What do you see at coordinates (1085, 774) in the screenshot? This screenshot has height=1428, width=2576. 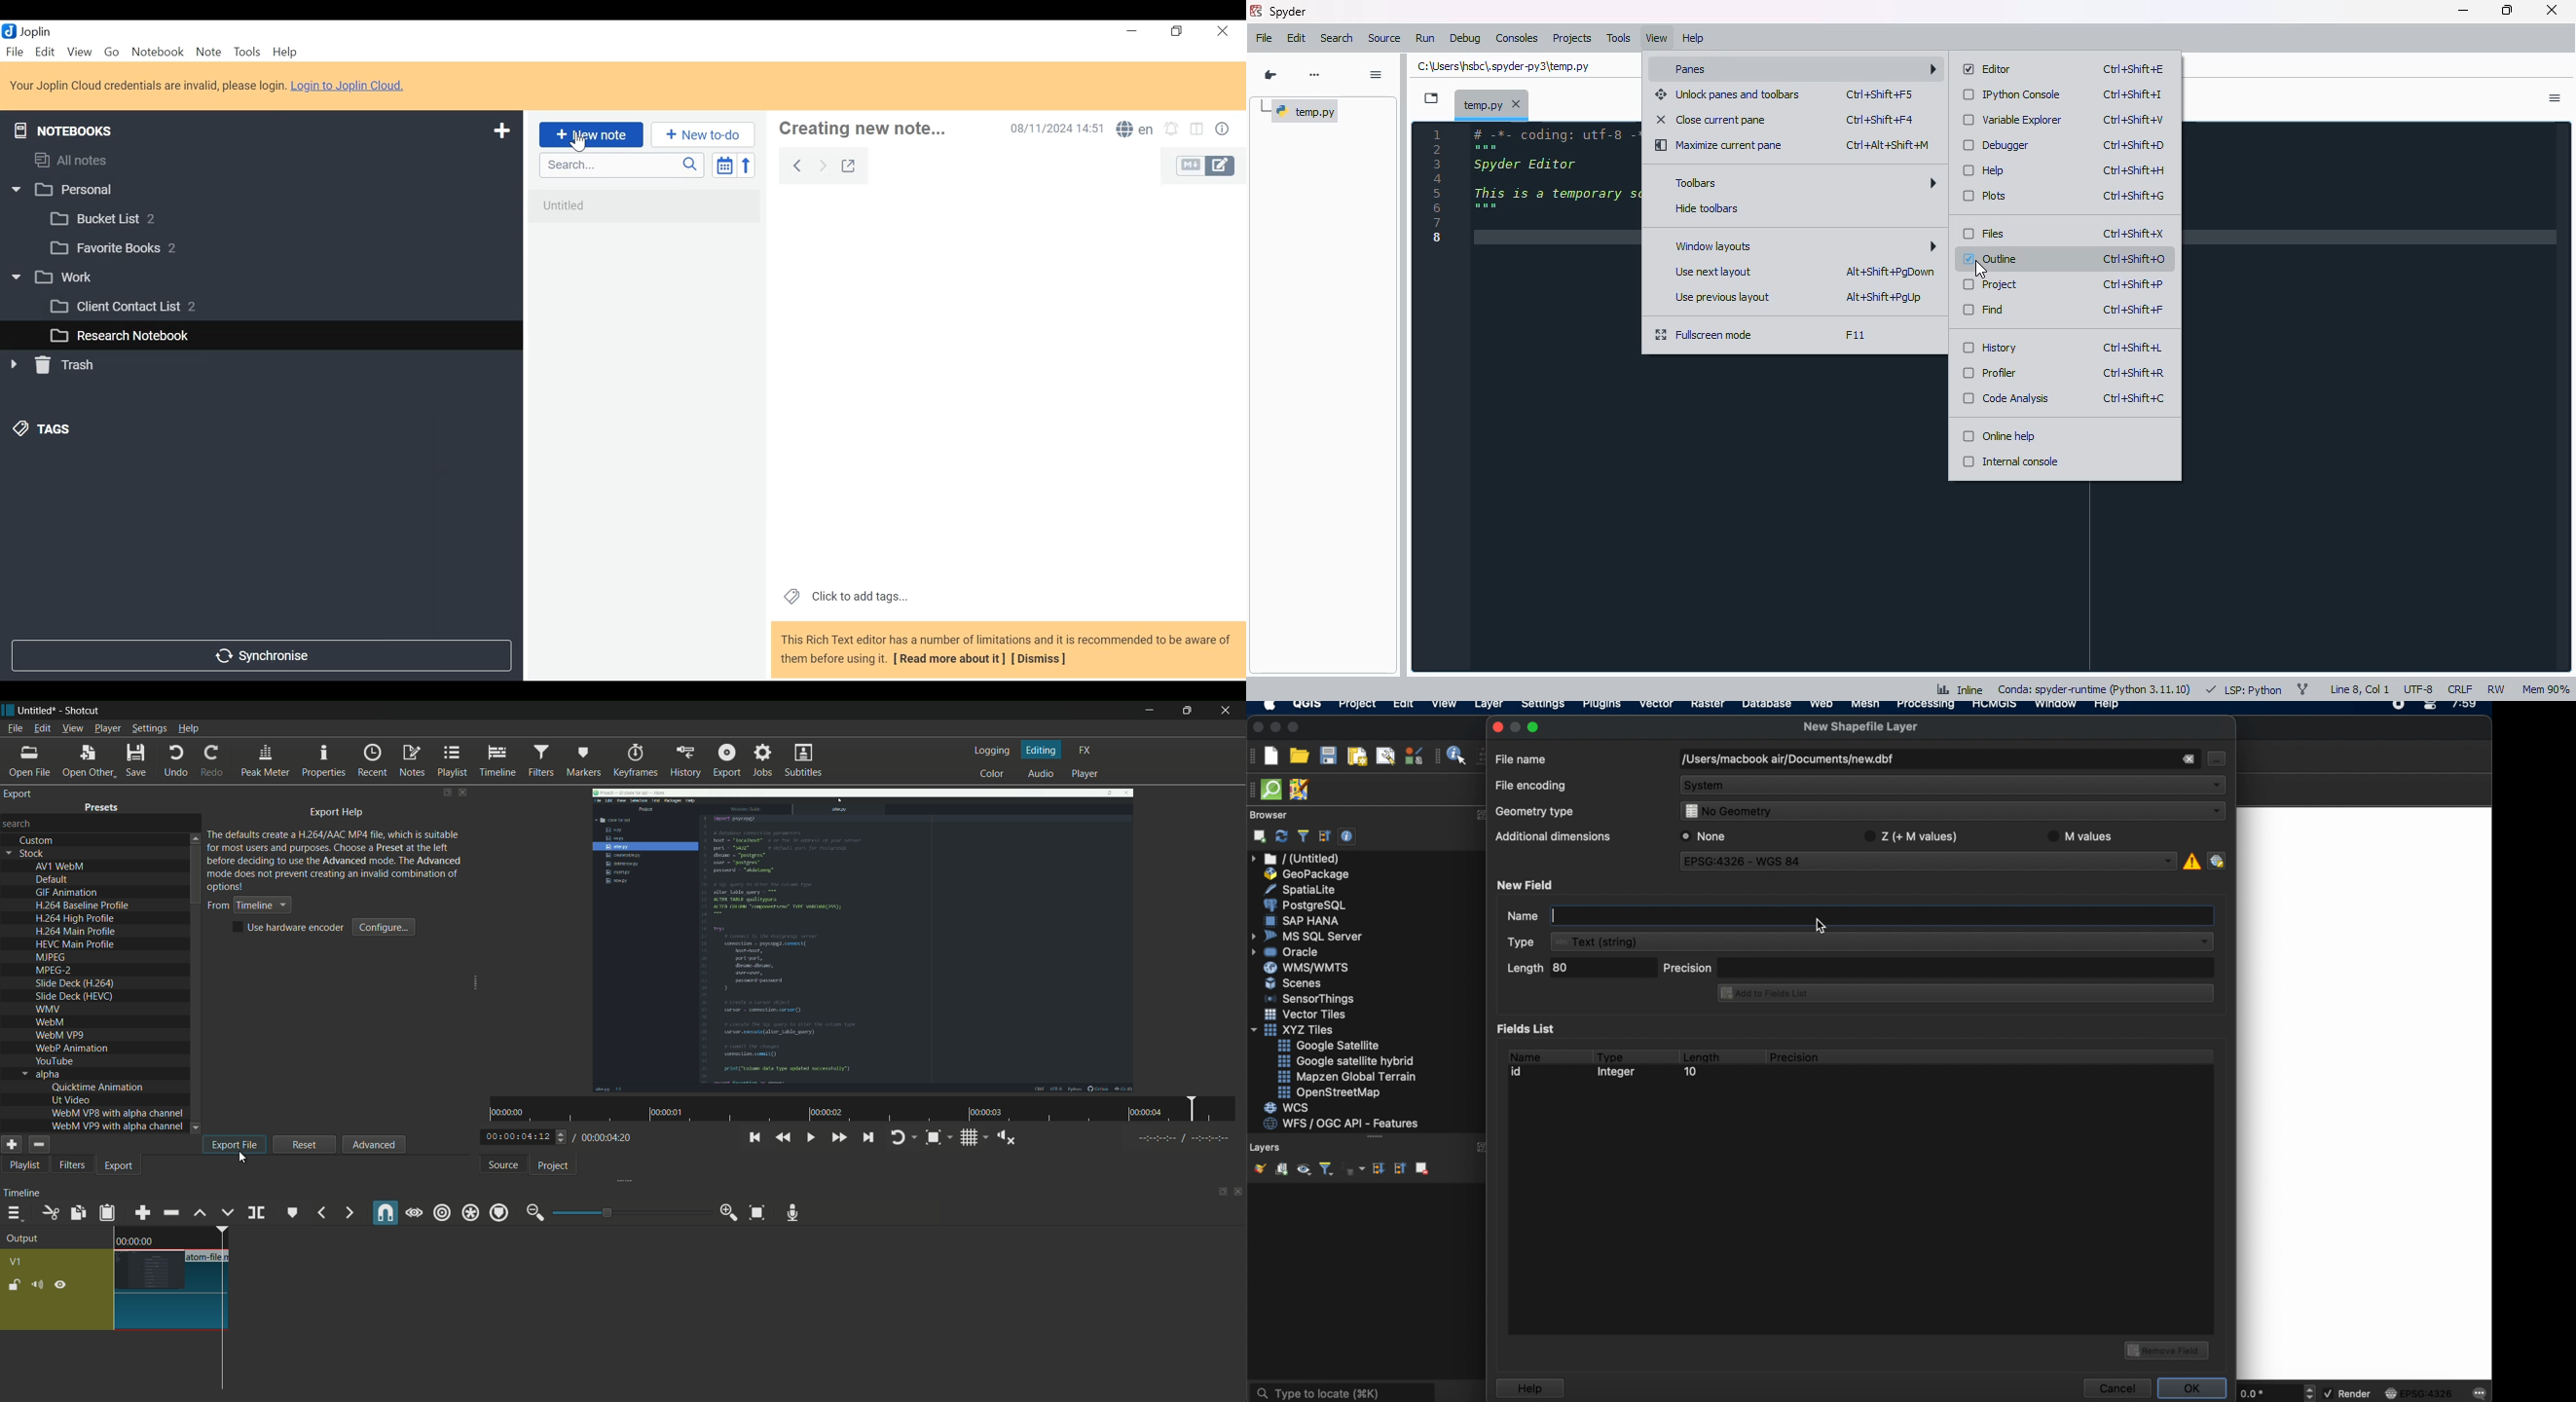 I see `player` at bounding box center [1085, 774].